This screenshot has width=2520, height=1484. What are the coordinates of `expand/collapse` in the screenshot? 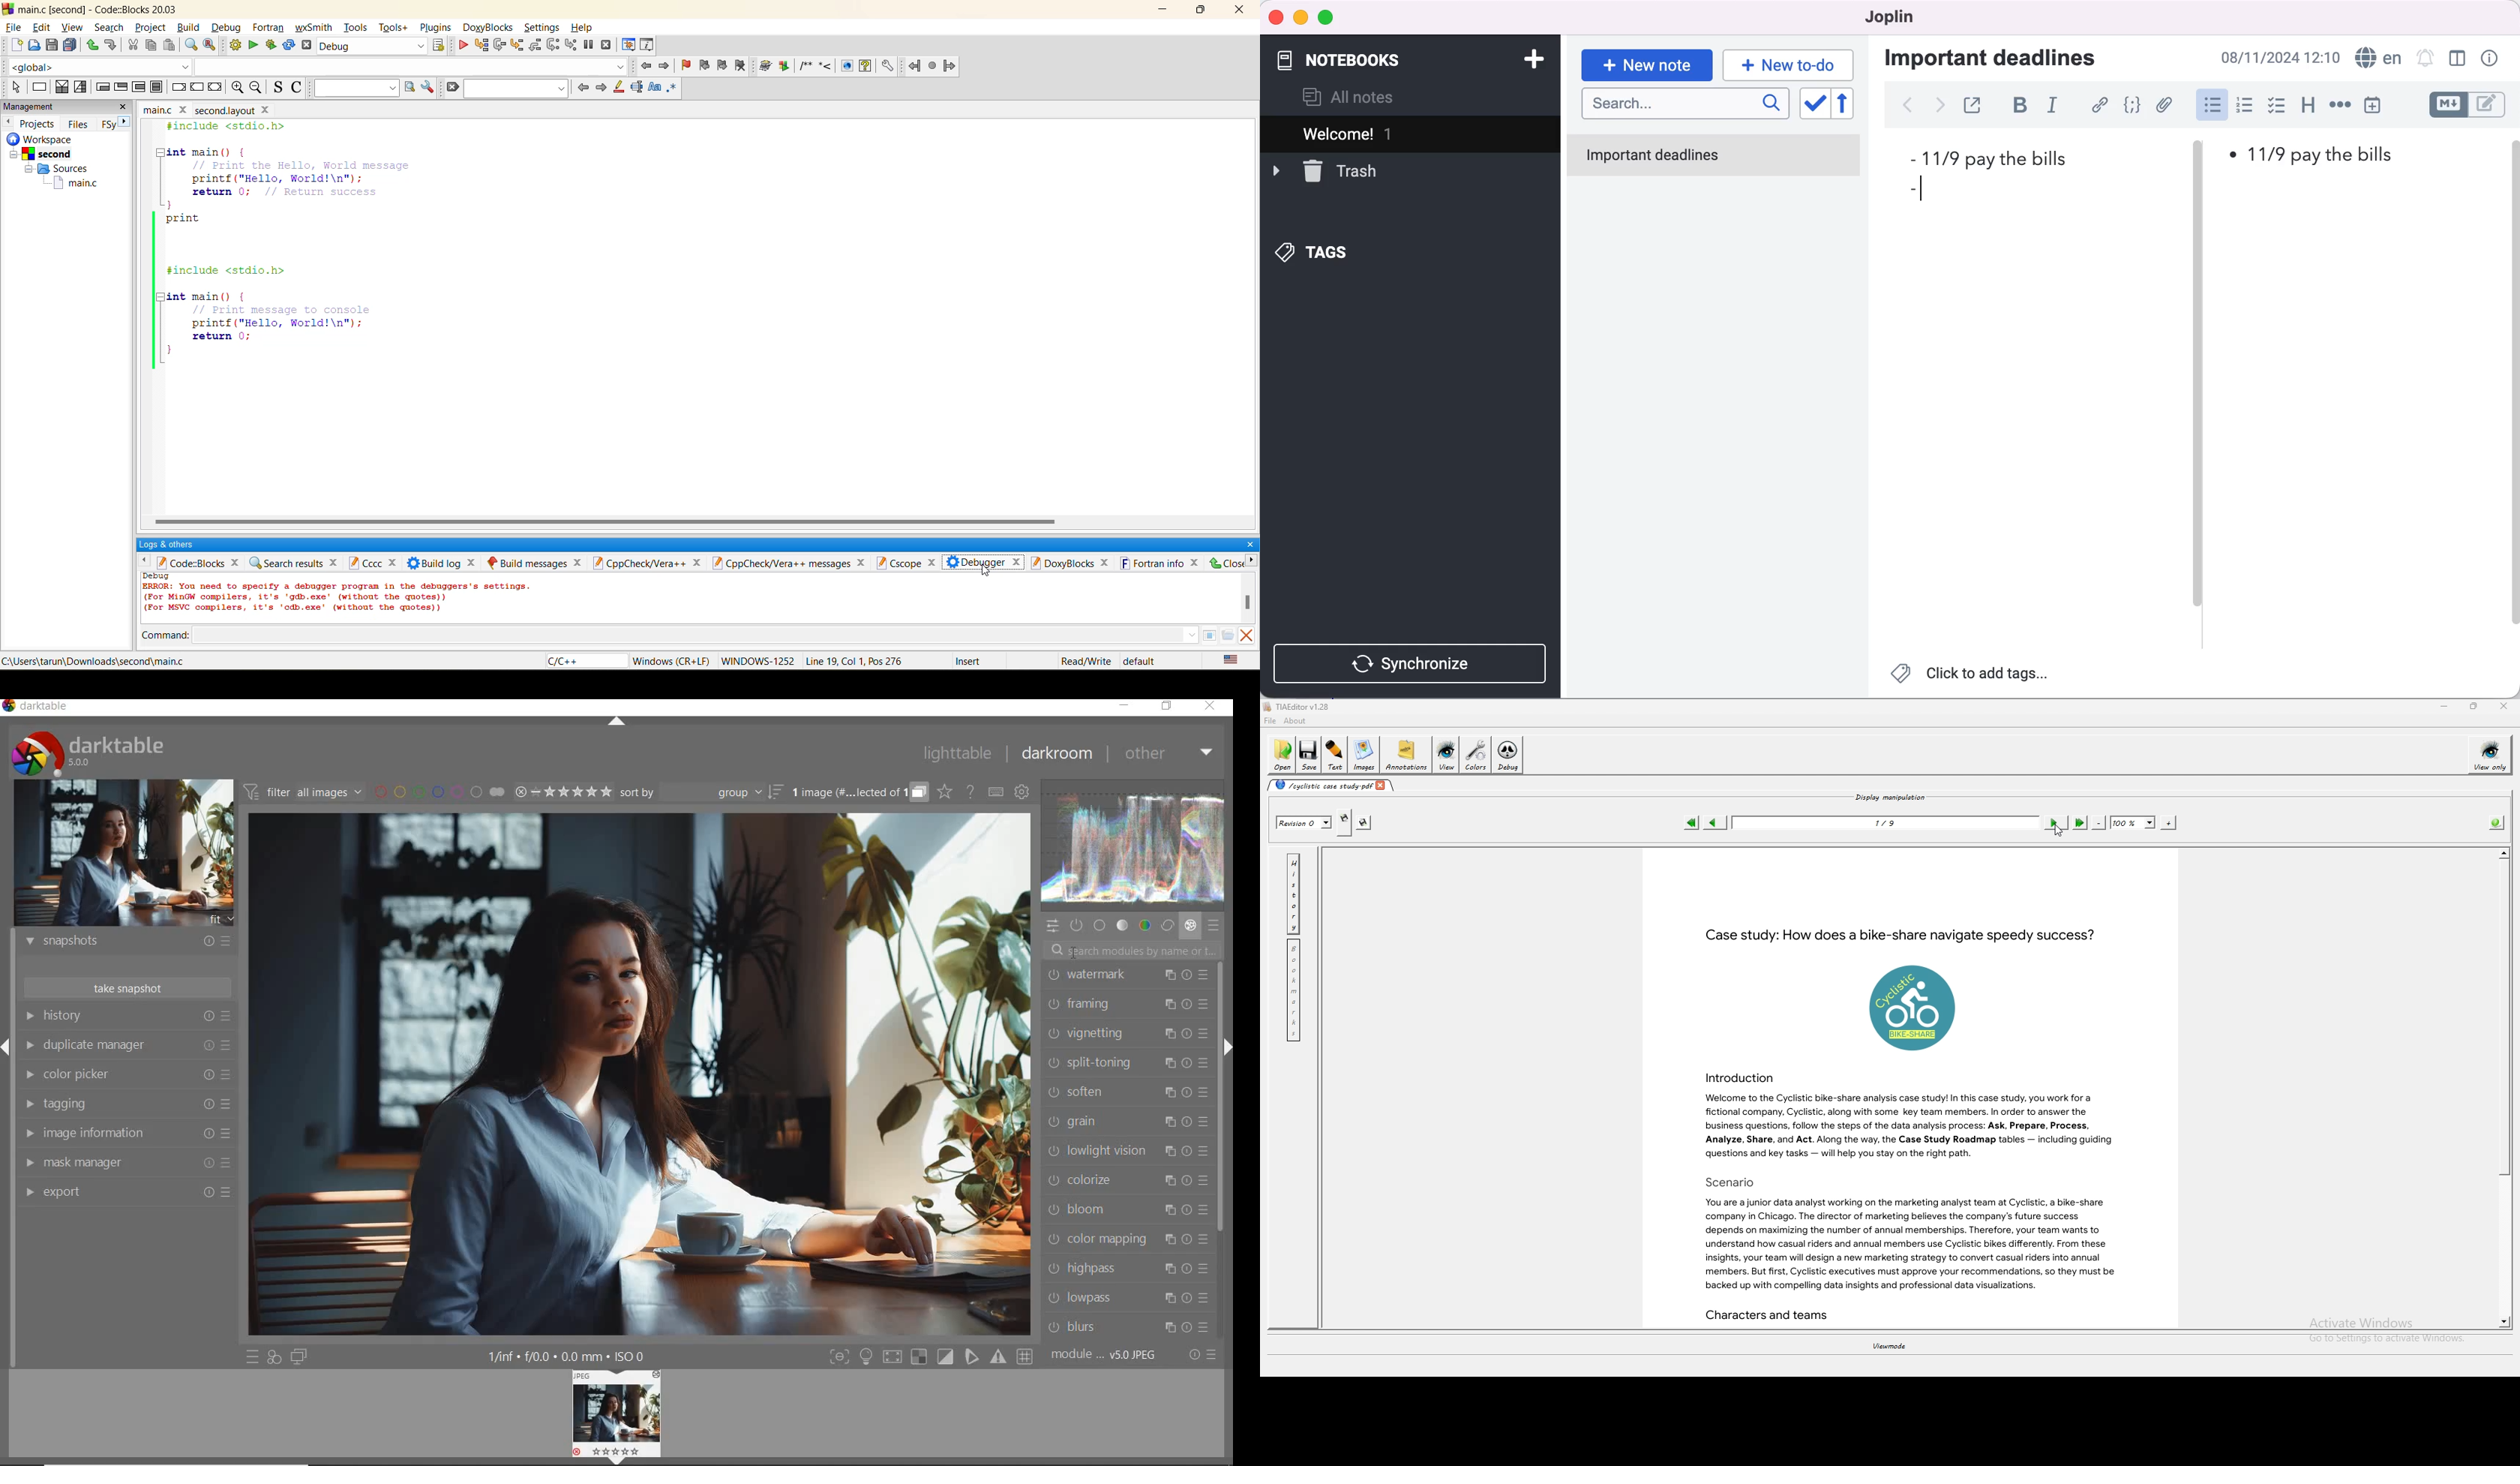 It's located at (618, 718).